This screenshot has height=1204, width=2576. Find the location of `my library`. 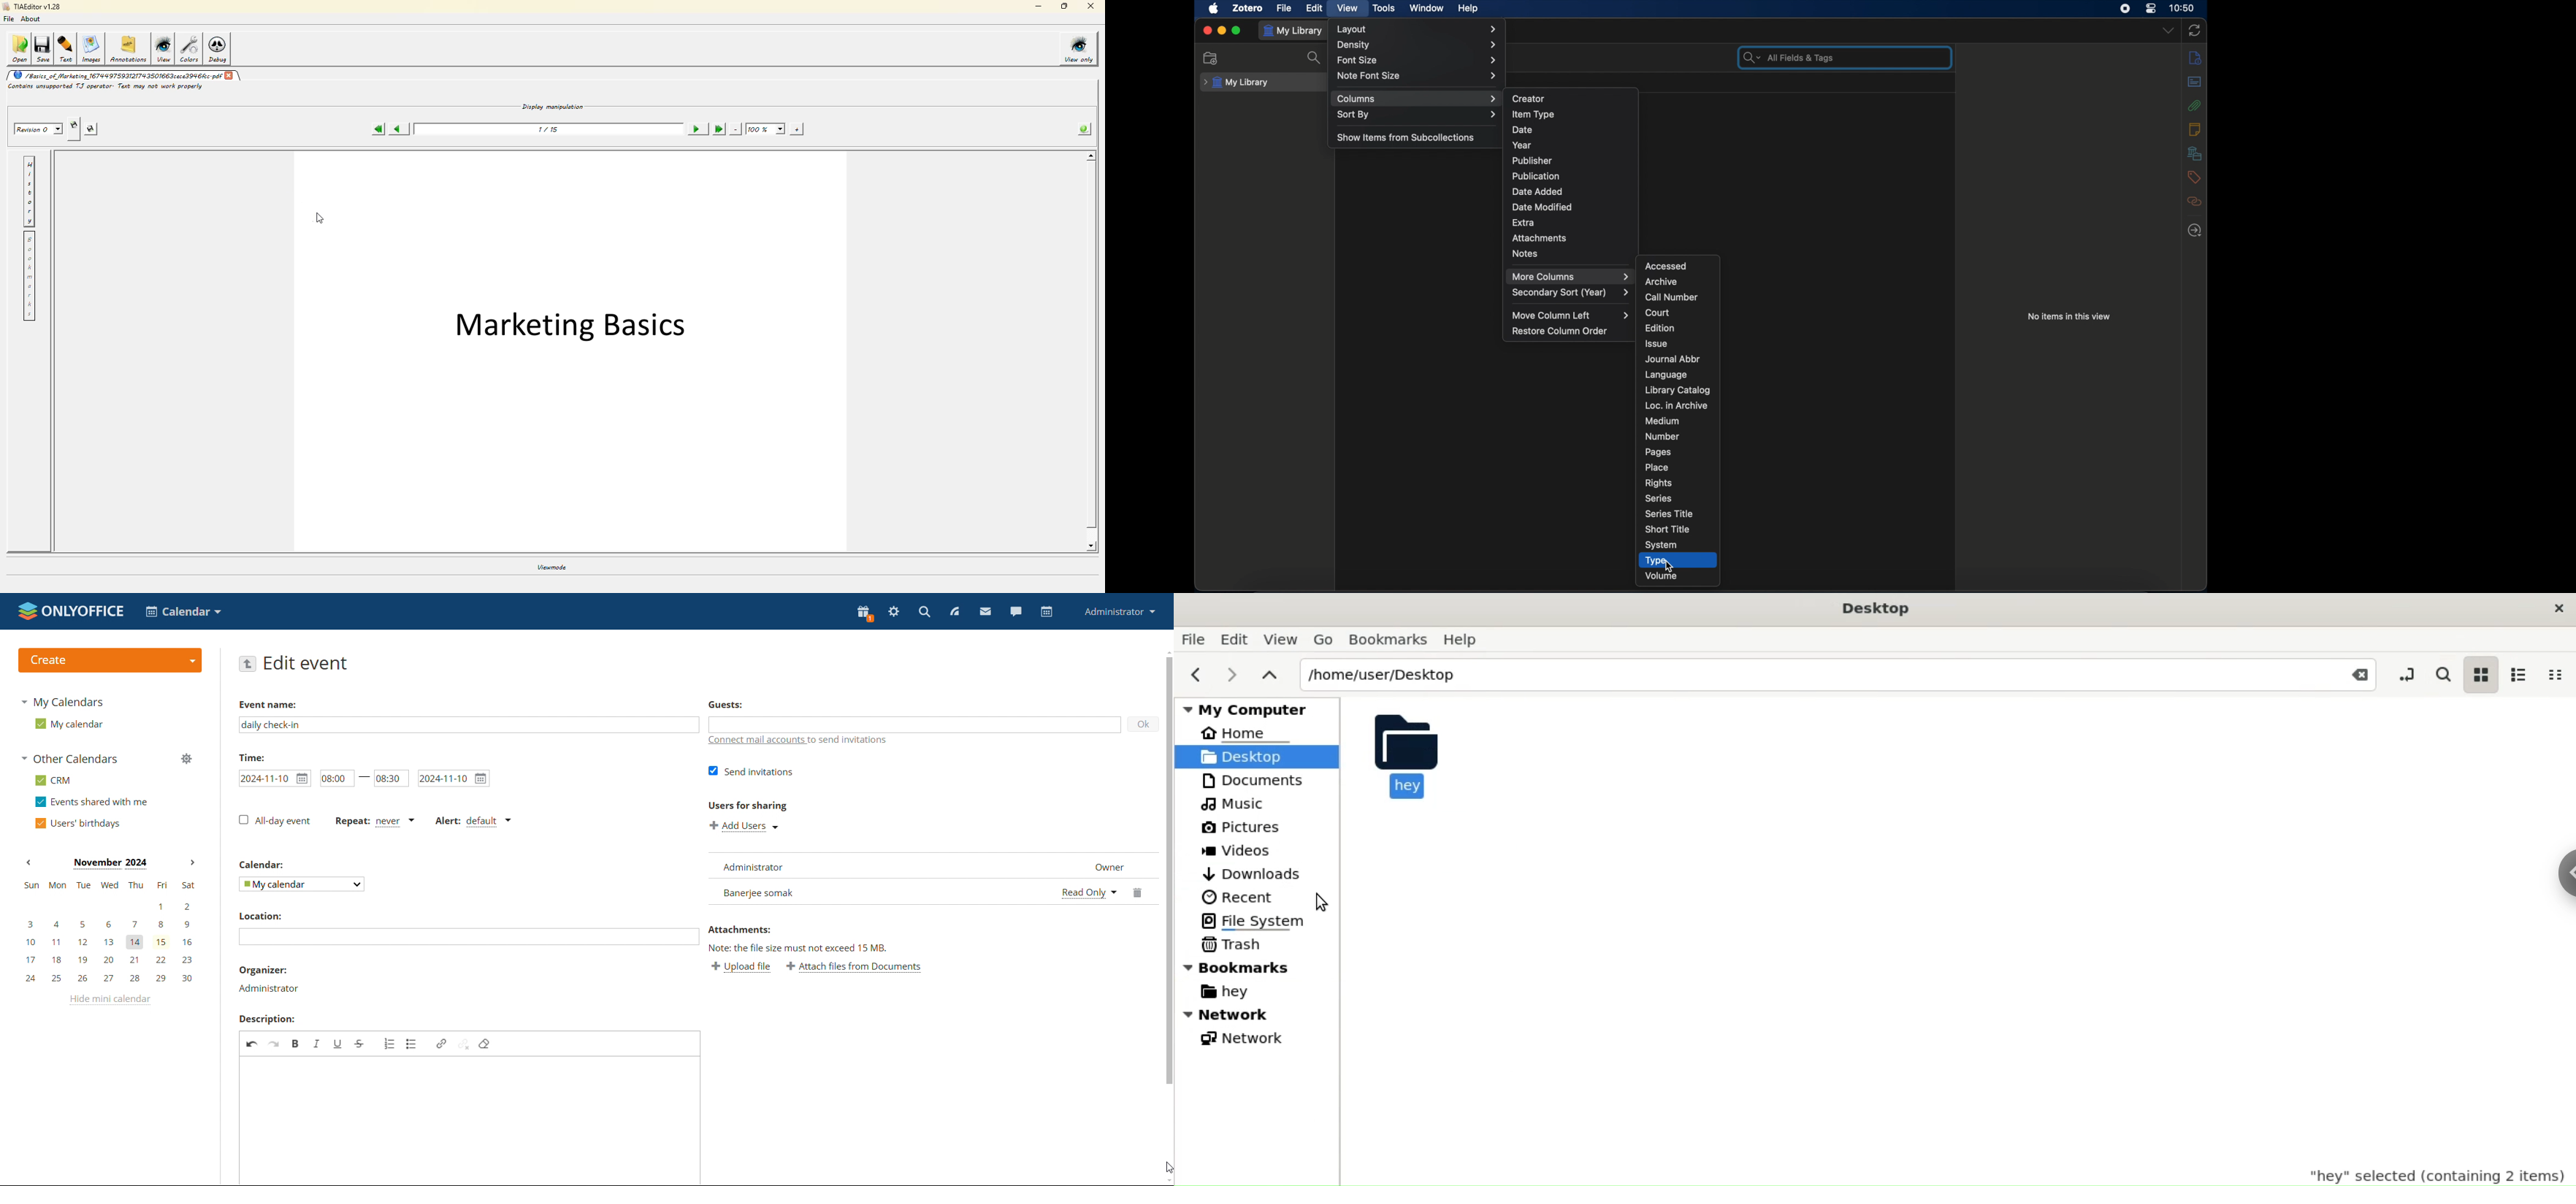

my library is located at coordinates (1236, 82).